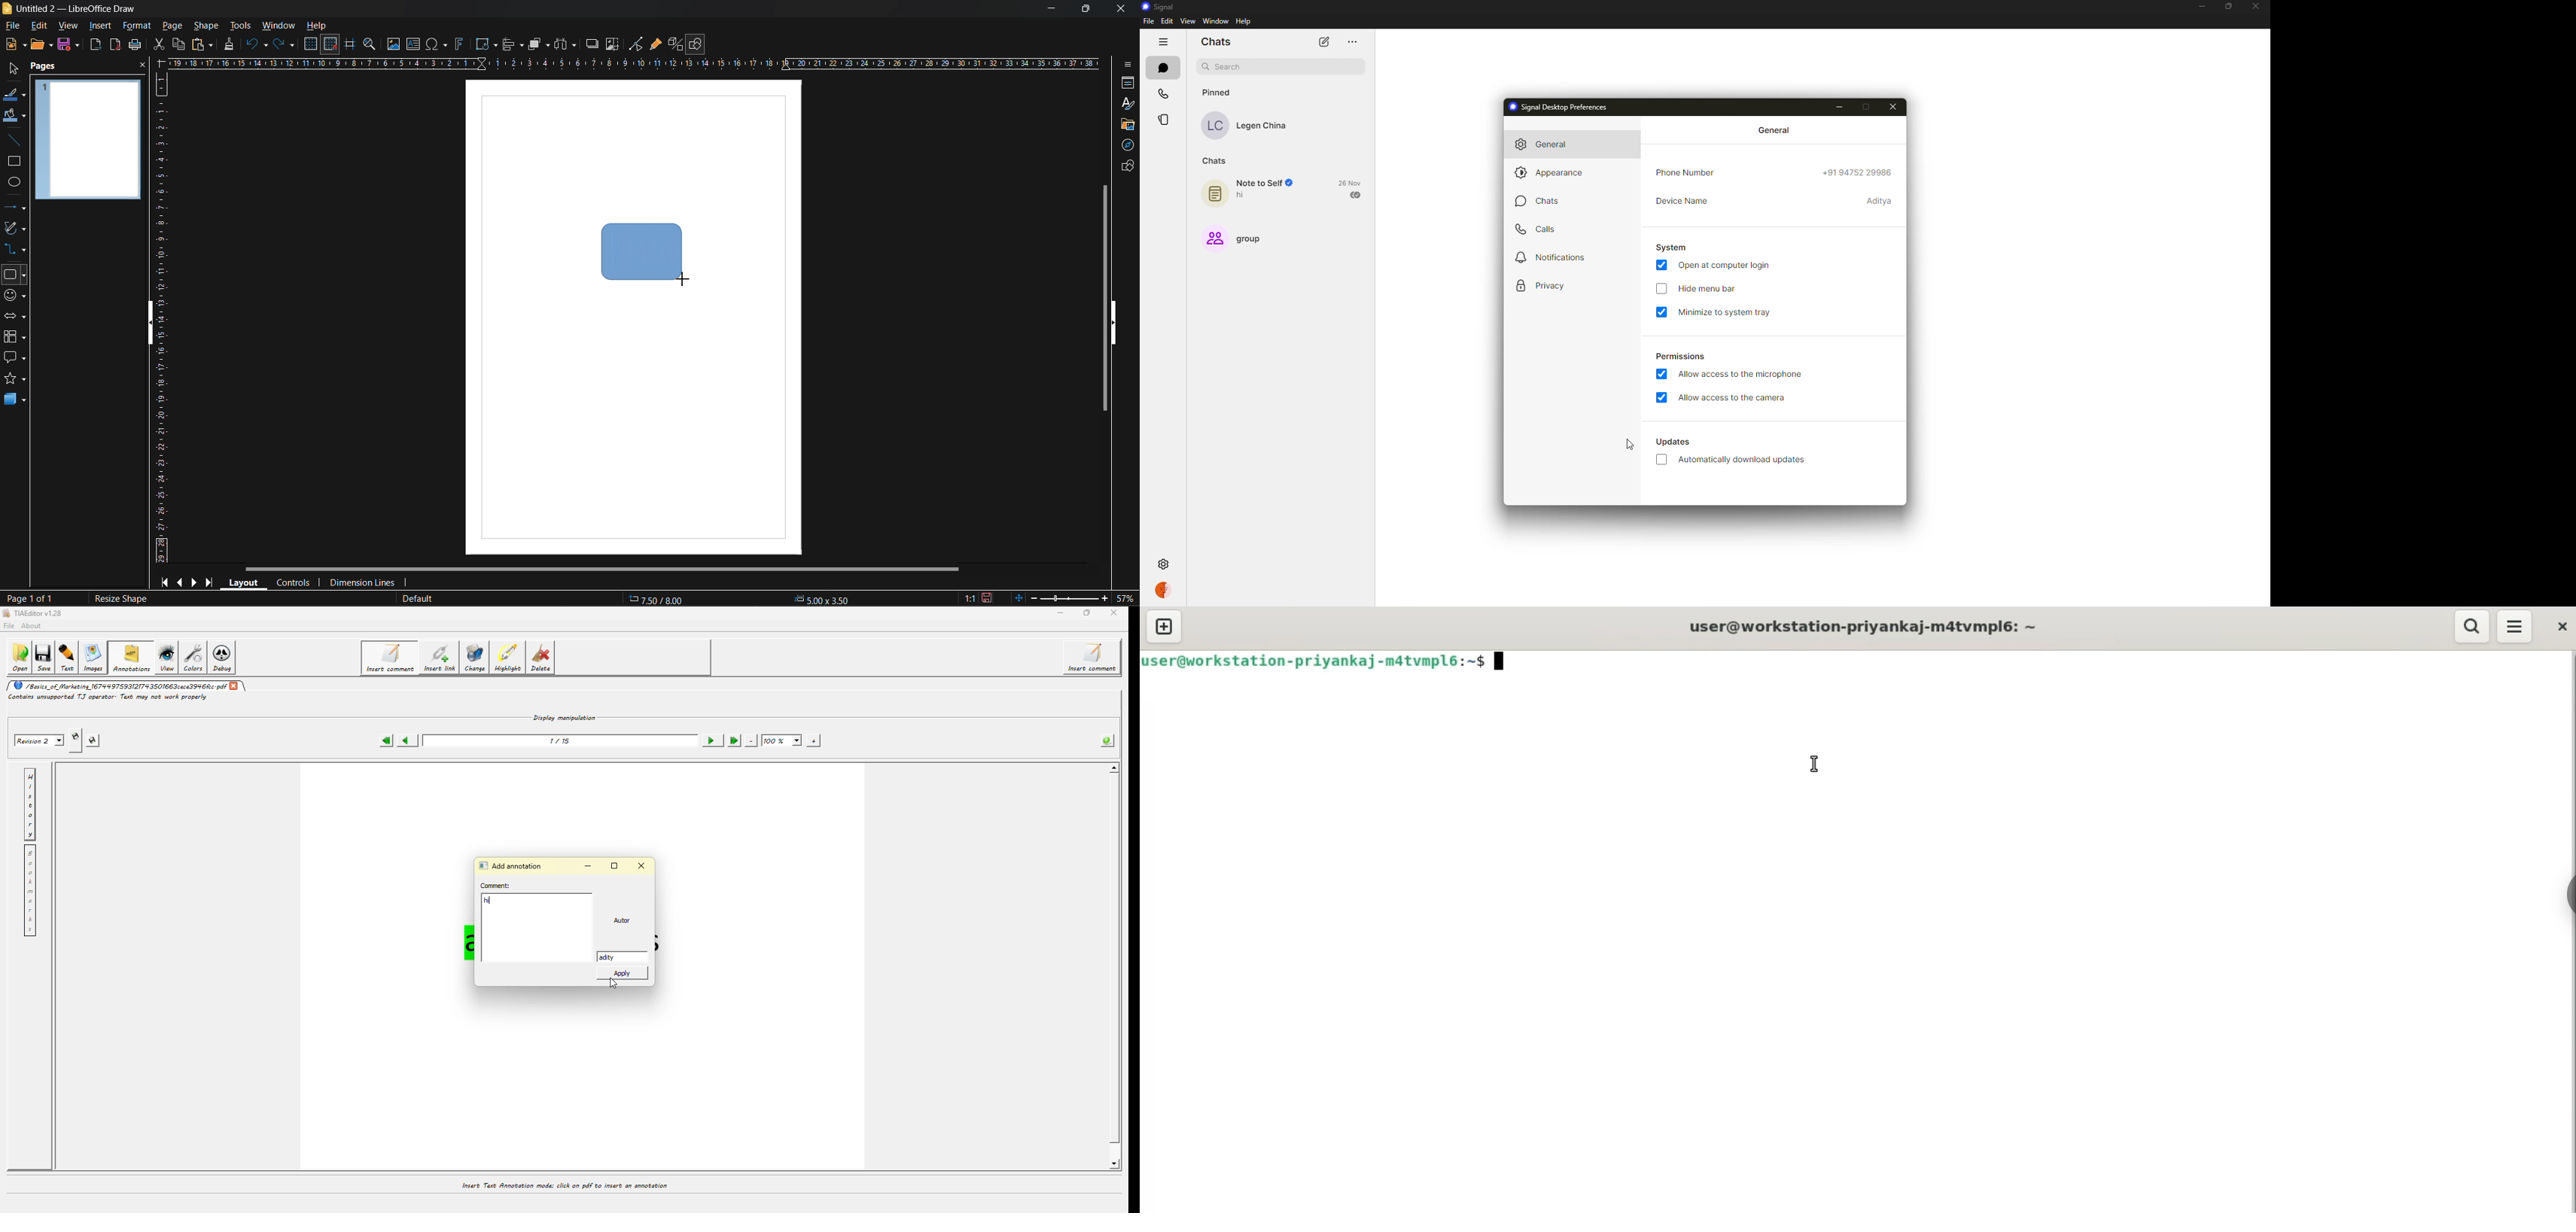 The width and height of the screenshot is (2576, 1232). I want to click on click to enable, so click(1661, 288).